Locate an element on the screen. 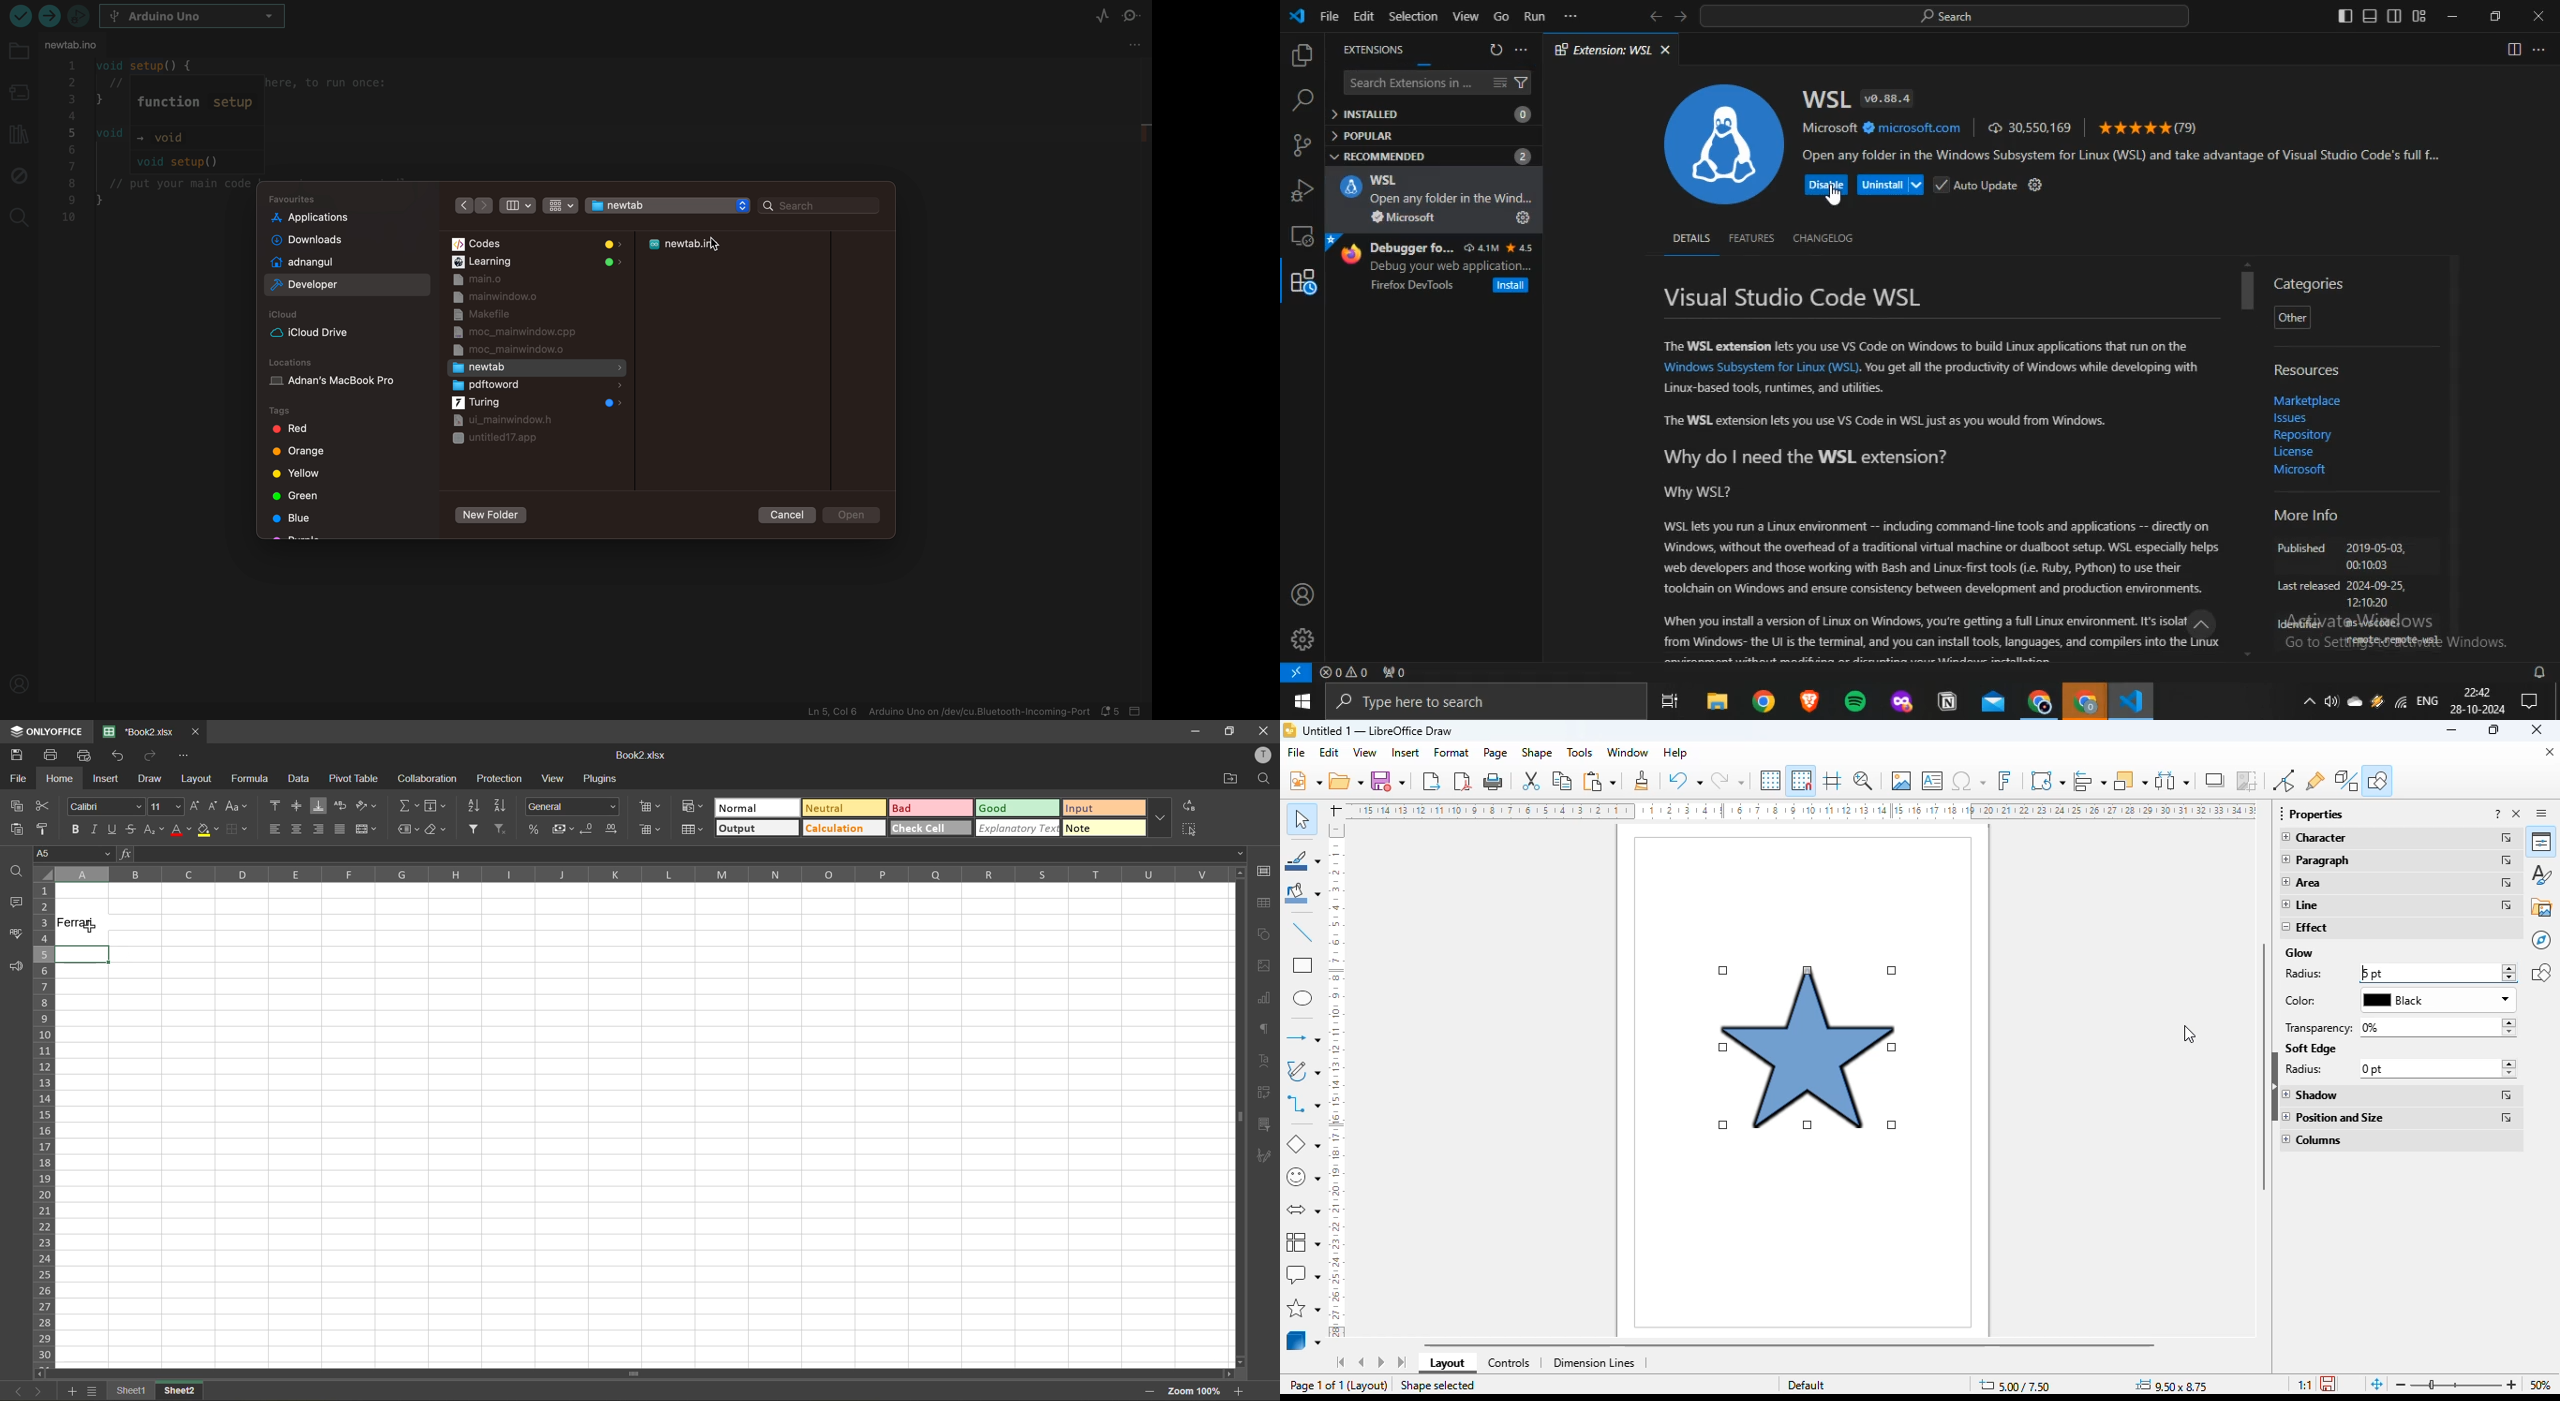 The width and height of the screenshot is (2576, 1428). locations is located at coordinates (294, 362).